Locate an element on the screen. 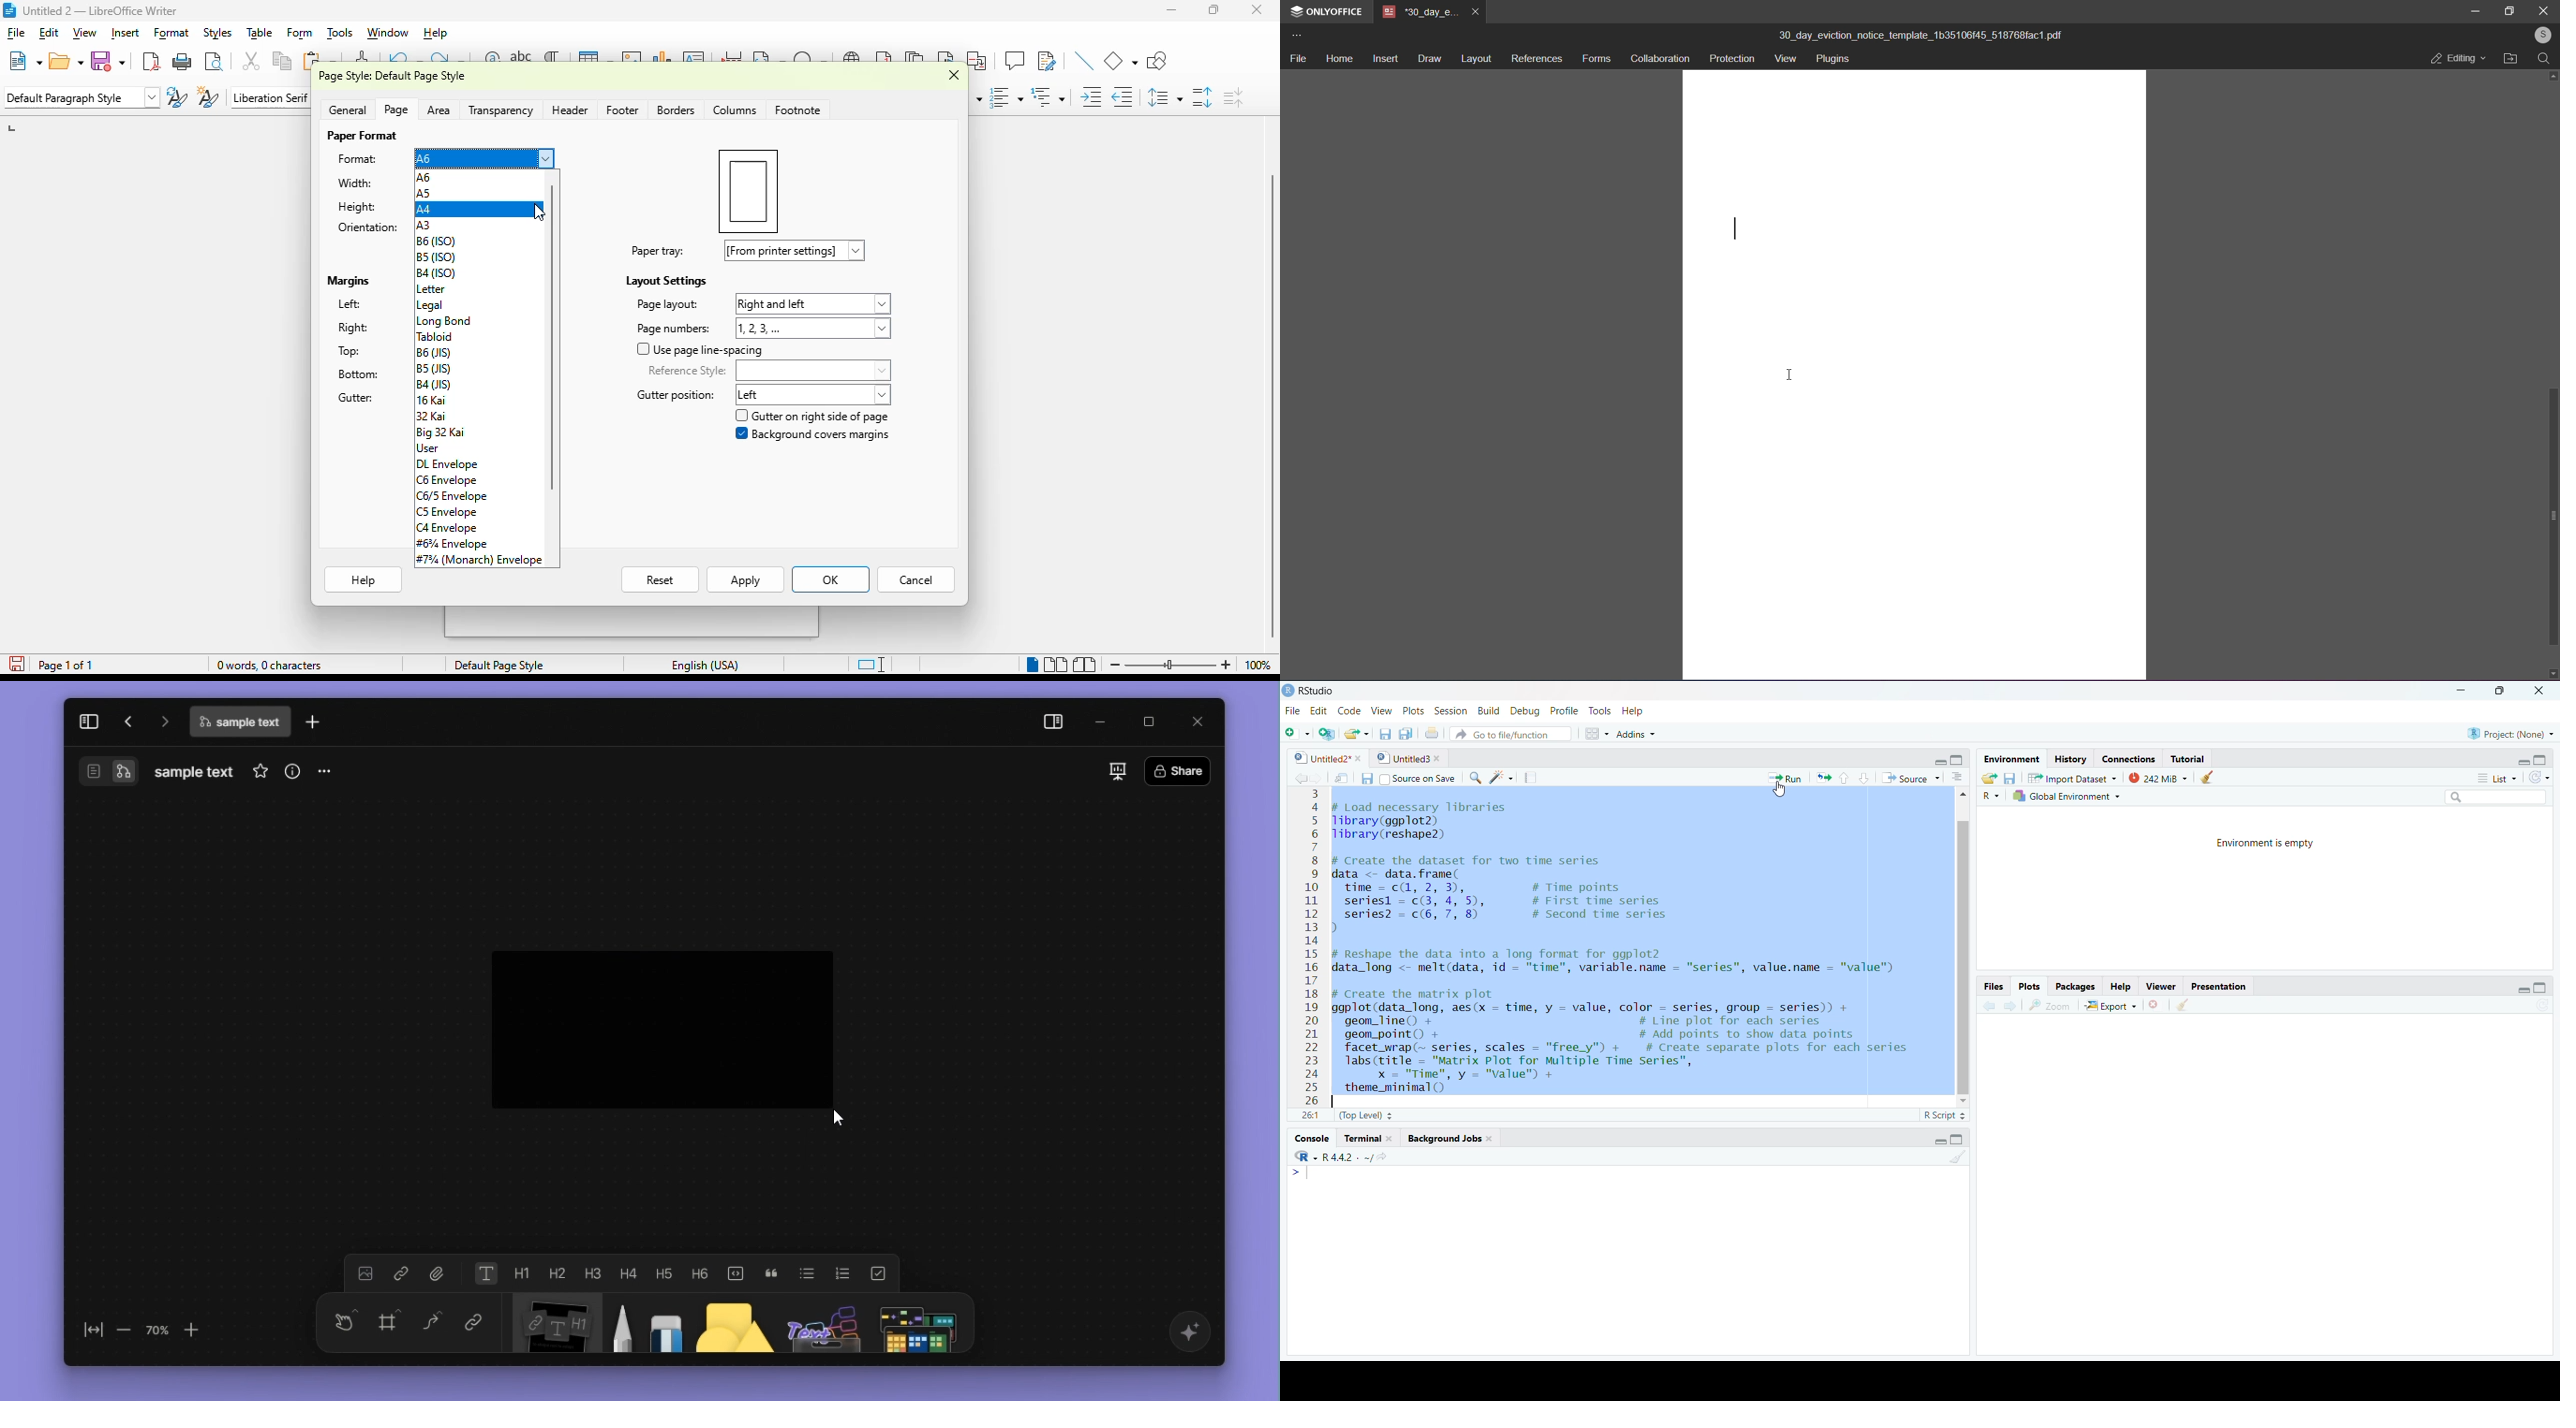 This screenshot has height=1428, width=2576. View is located at coordinates (1382, 711).